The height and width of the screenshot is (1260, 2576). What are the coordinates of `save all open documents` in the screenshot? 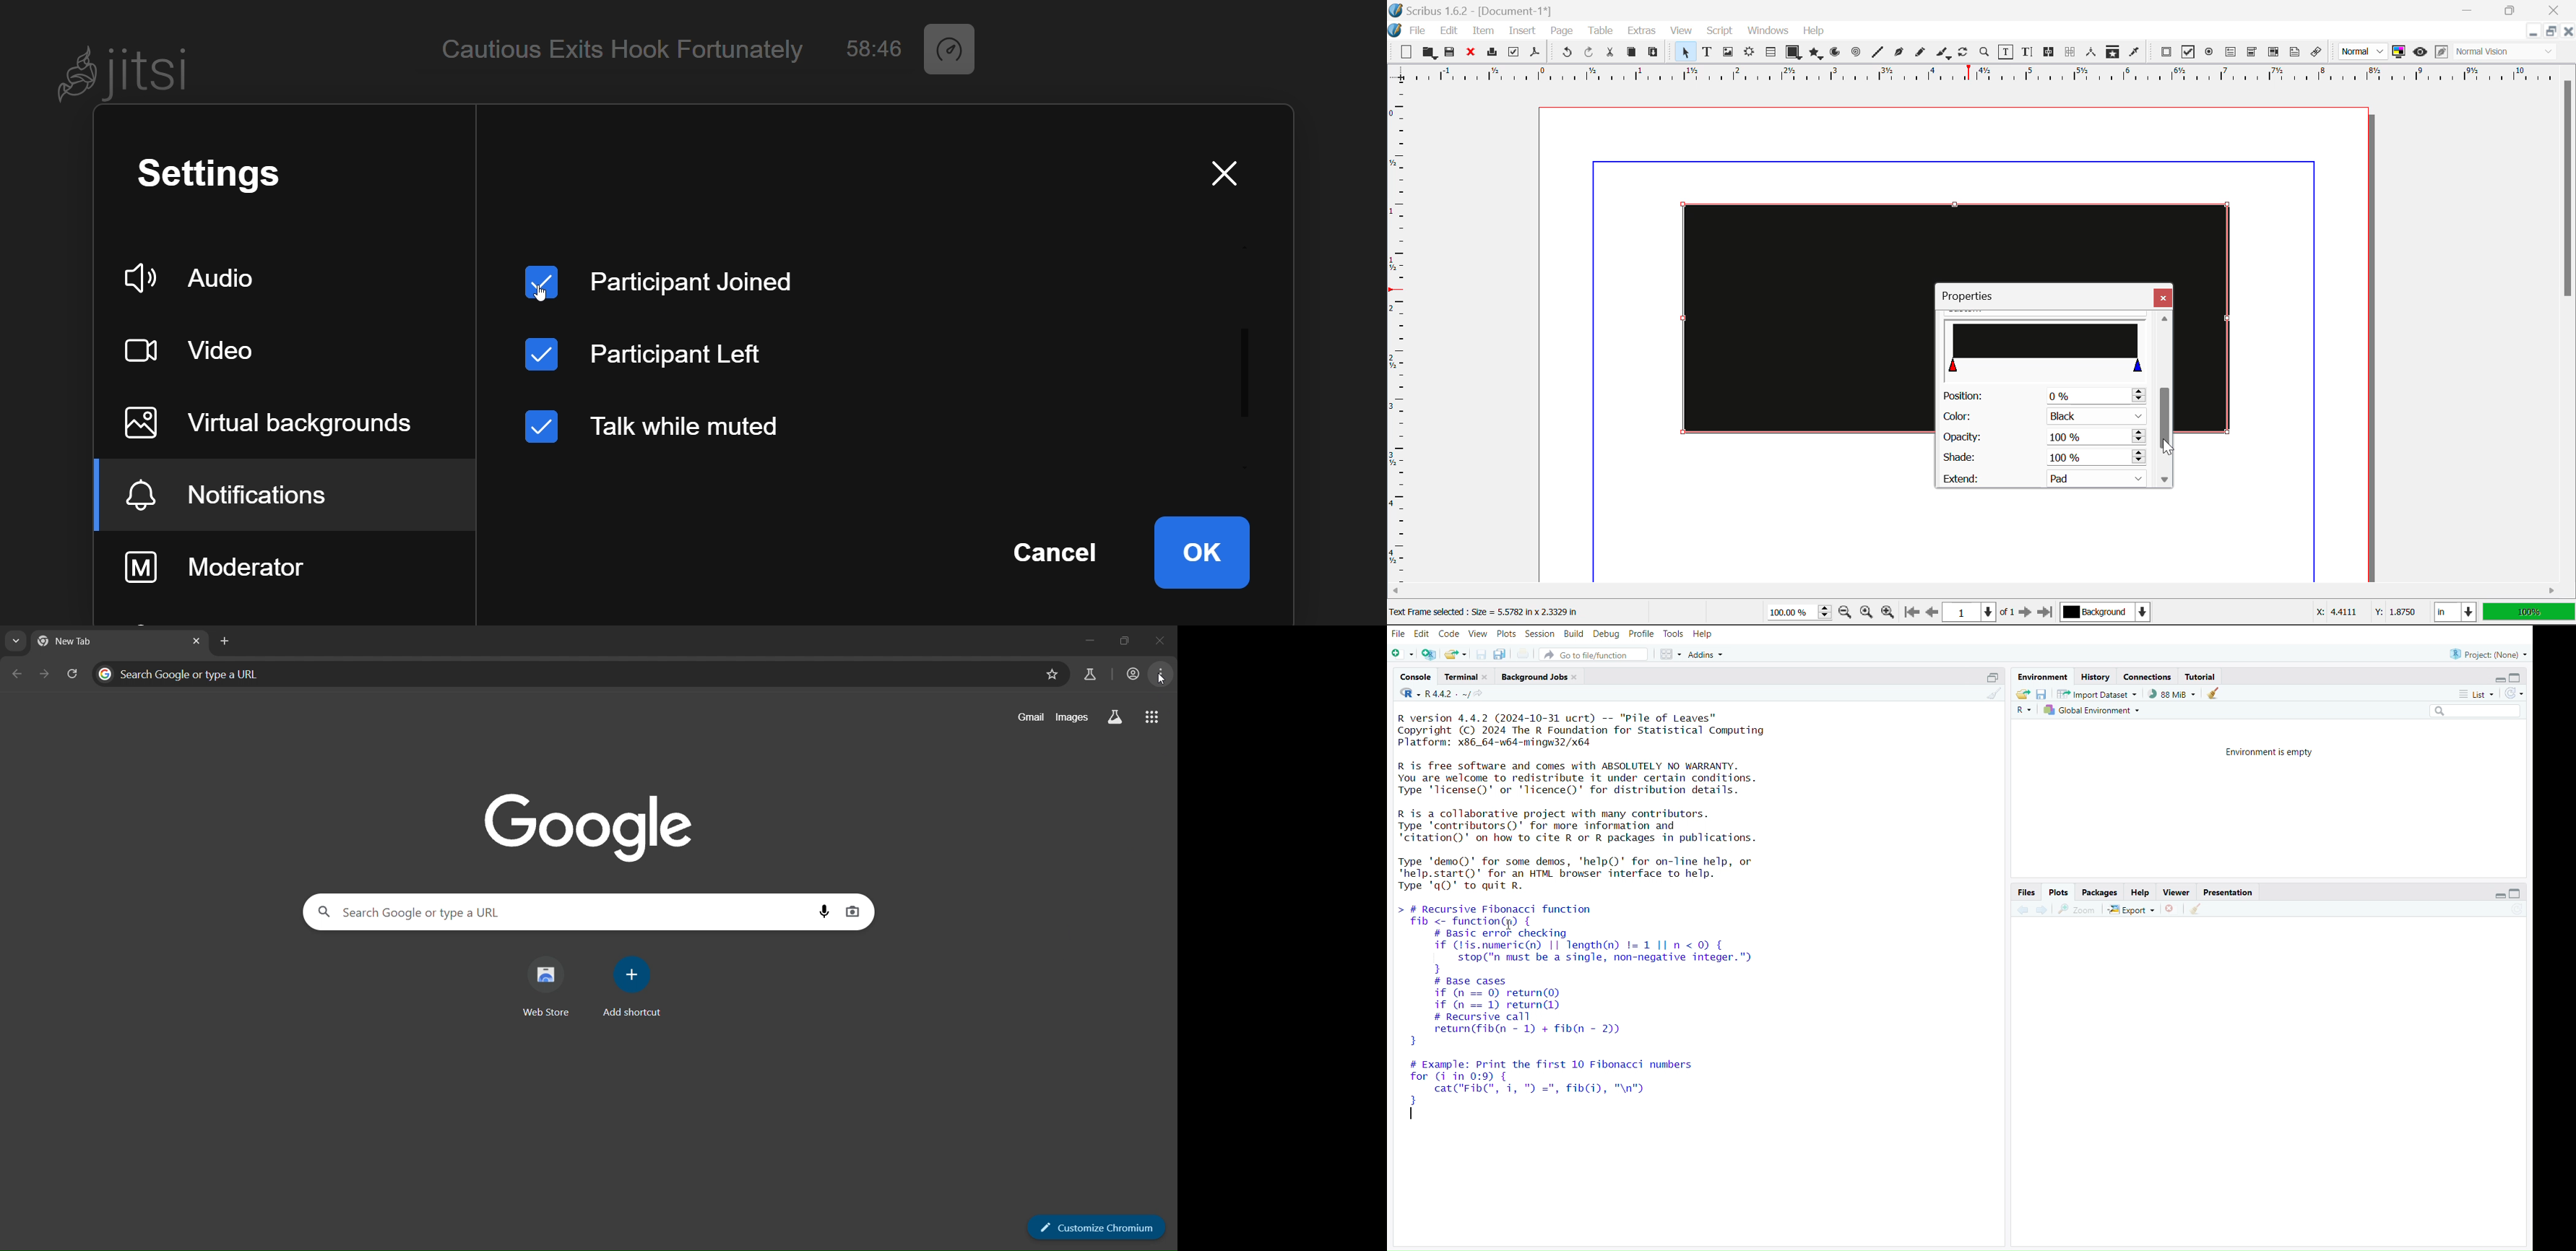 It's located at (1500, 654).